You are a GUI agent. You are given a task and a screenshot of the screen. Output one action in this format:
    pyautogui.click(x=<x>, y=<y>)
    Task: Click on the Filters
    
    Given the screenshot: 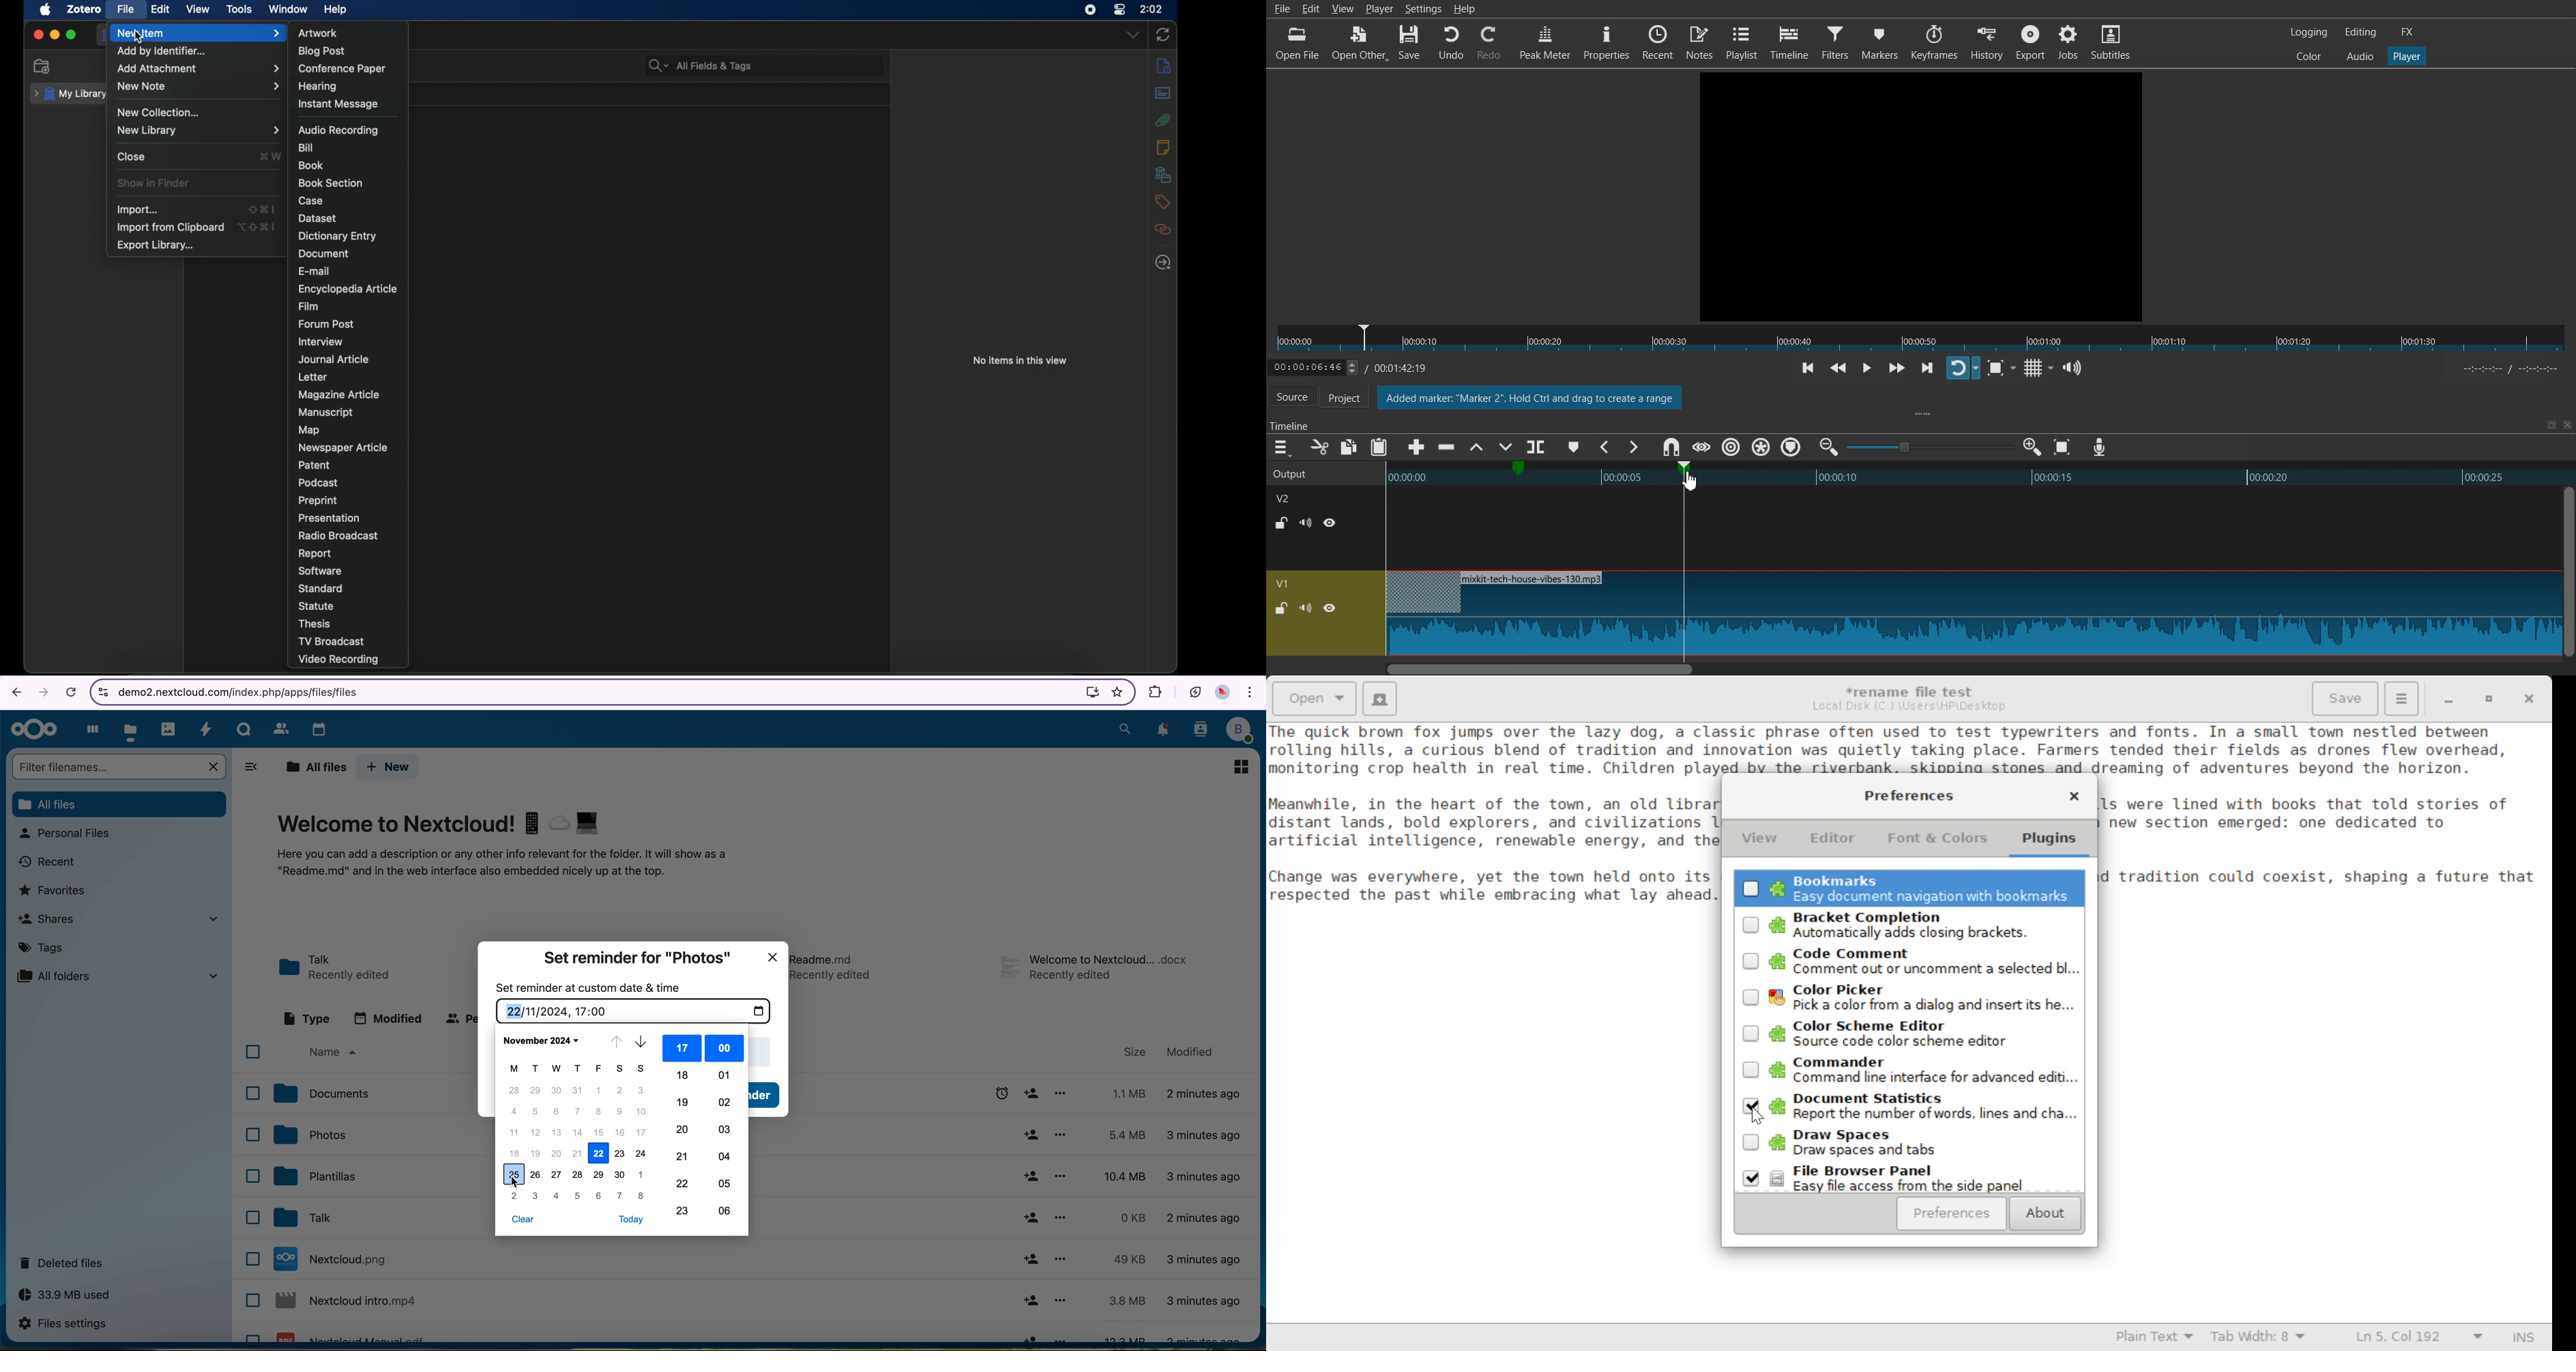 What is the action you would take?
    pyautogui.click(x=1836, y=41)
    